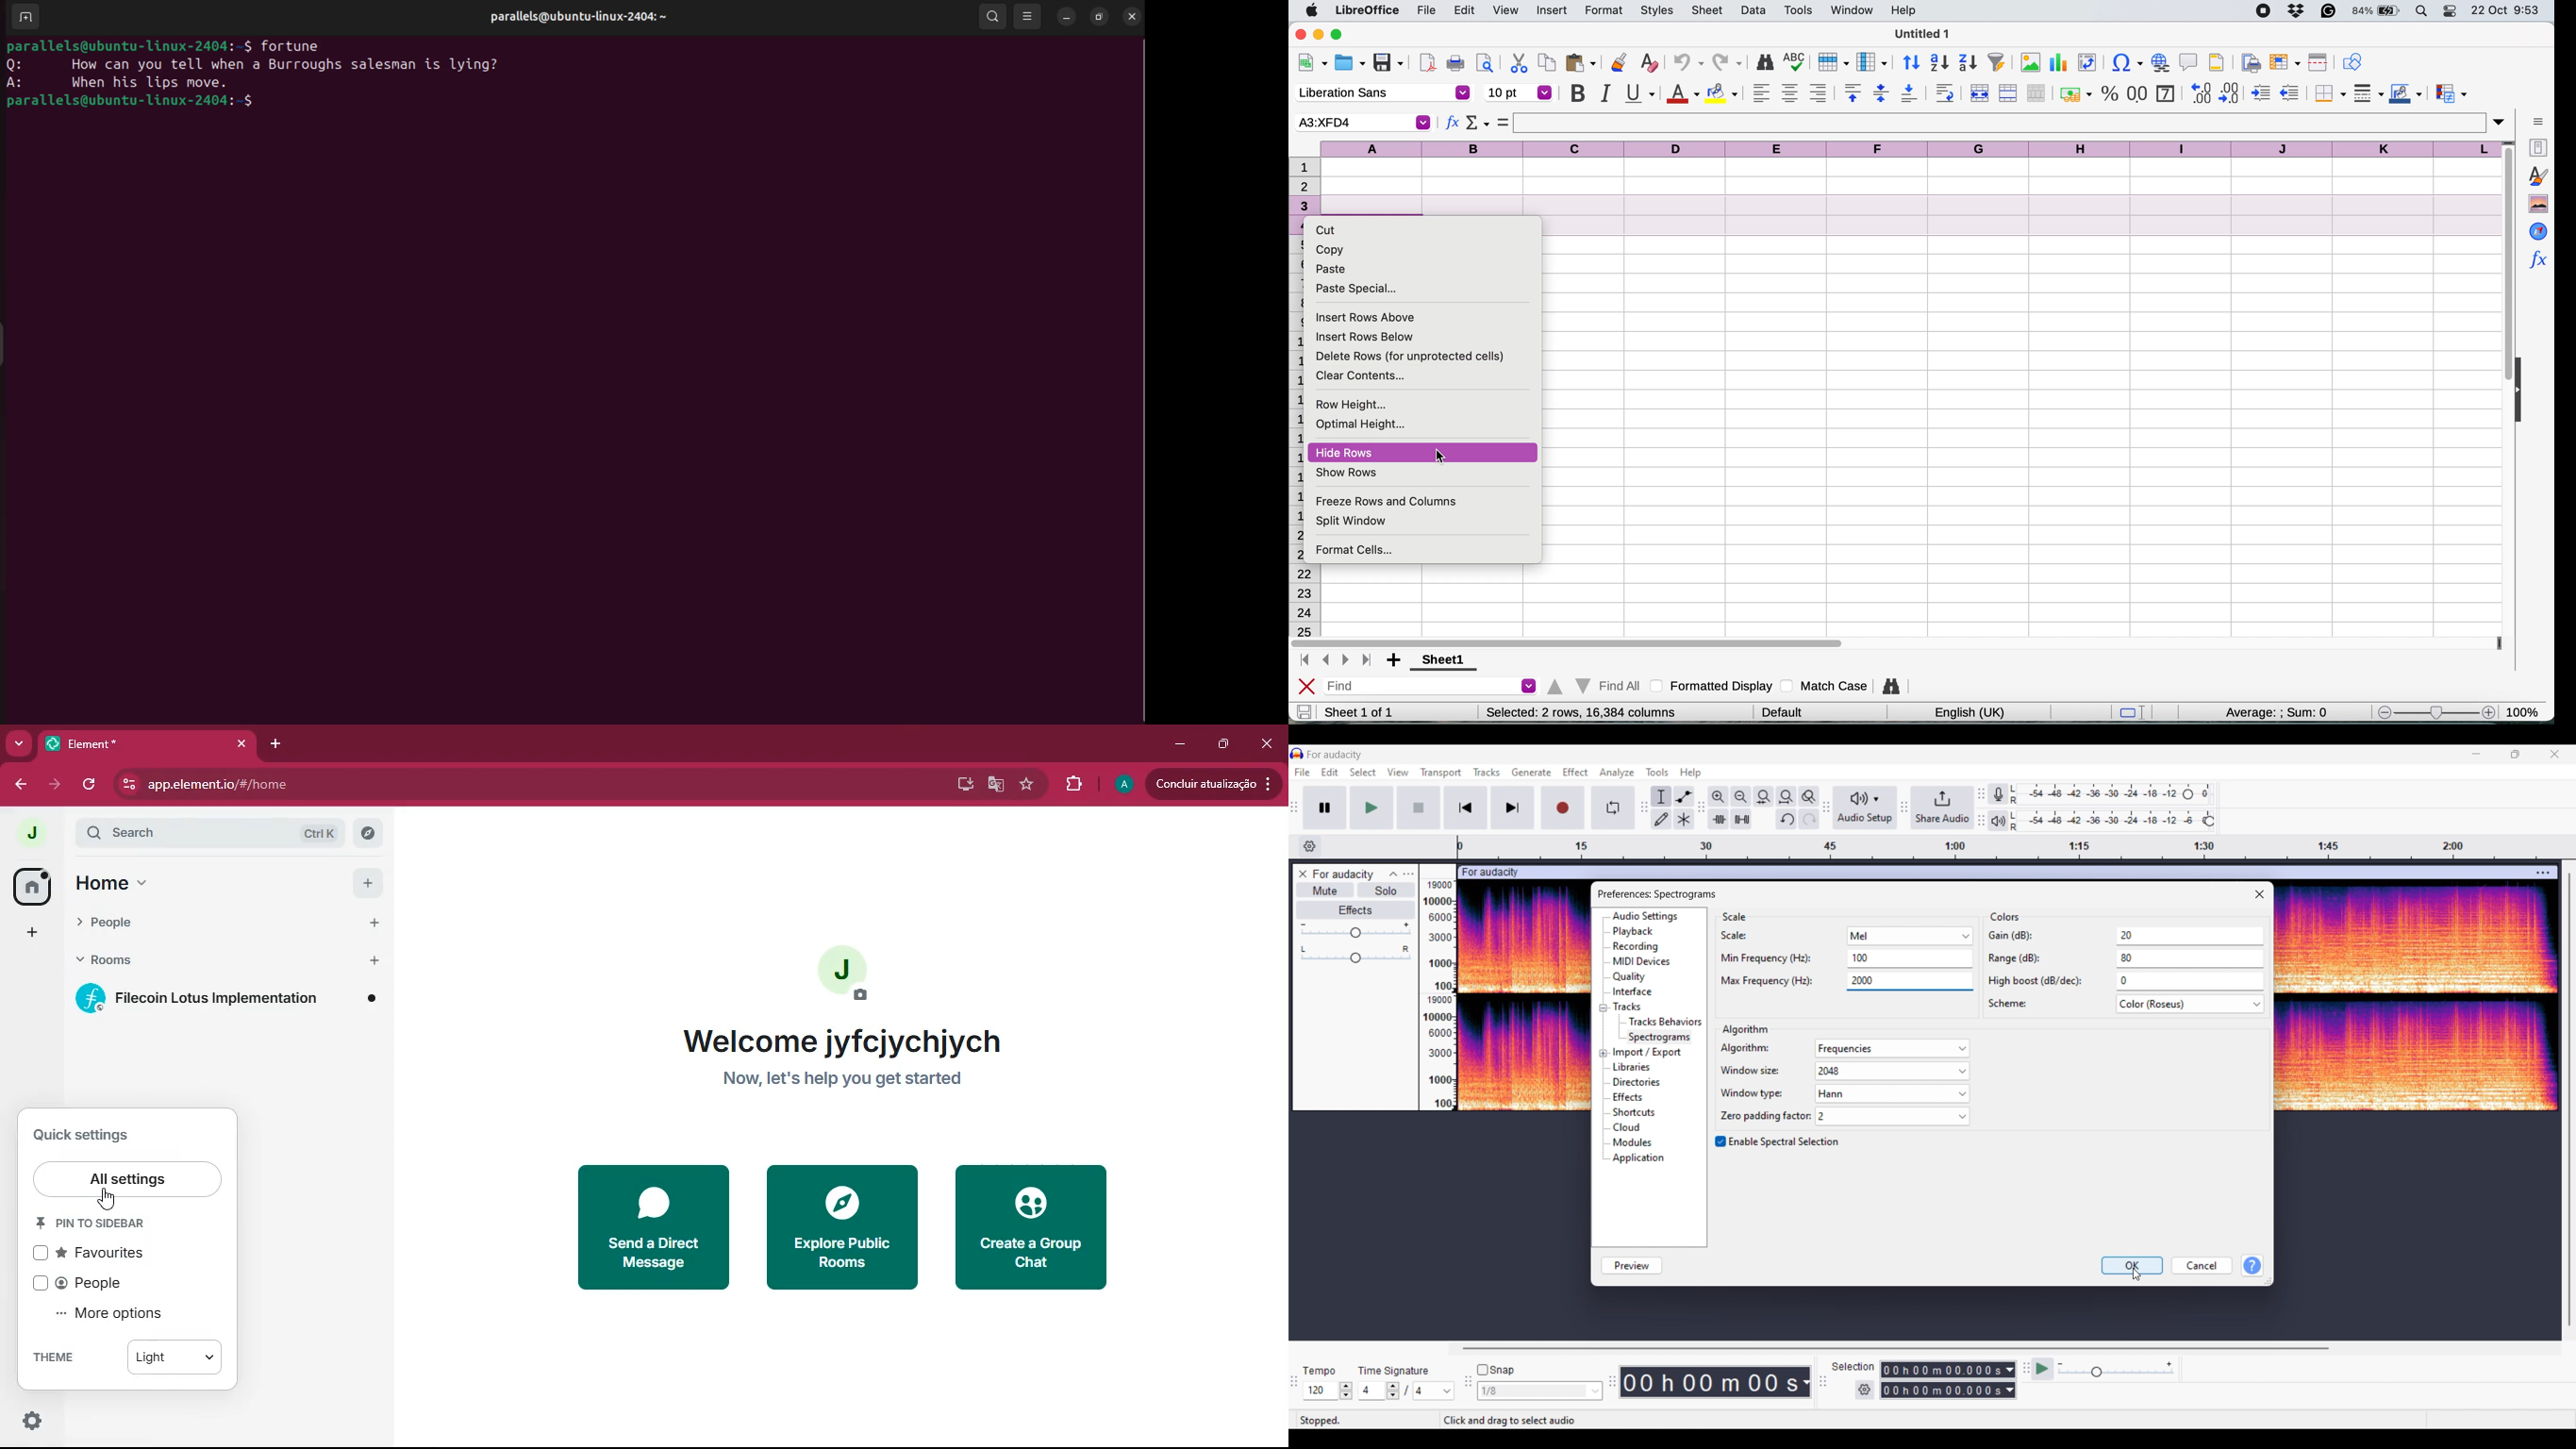  I want to click on Section title, so click(1735, 916).